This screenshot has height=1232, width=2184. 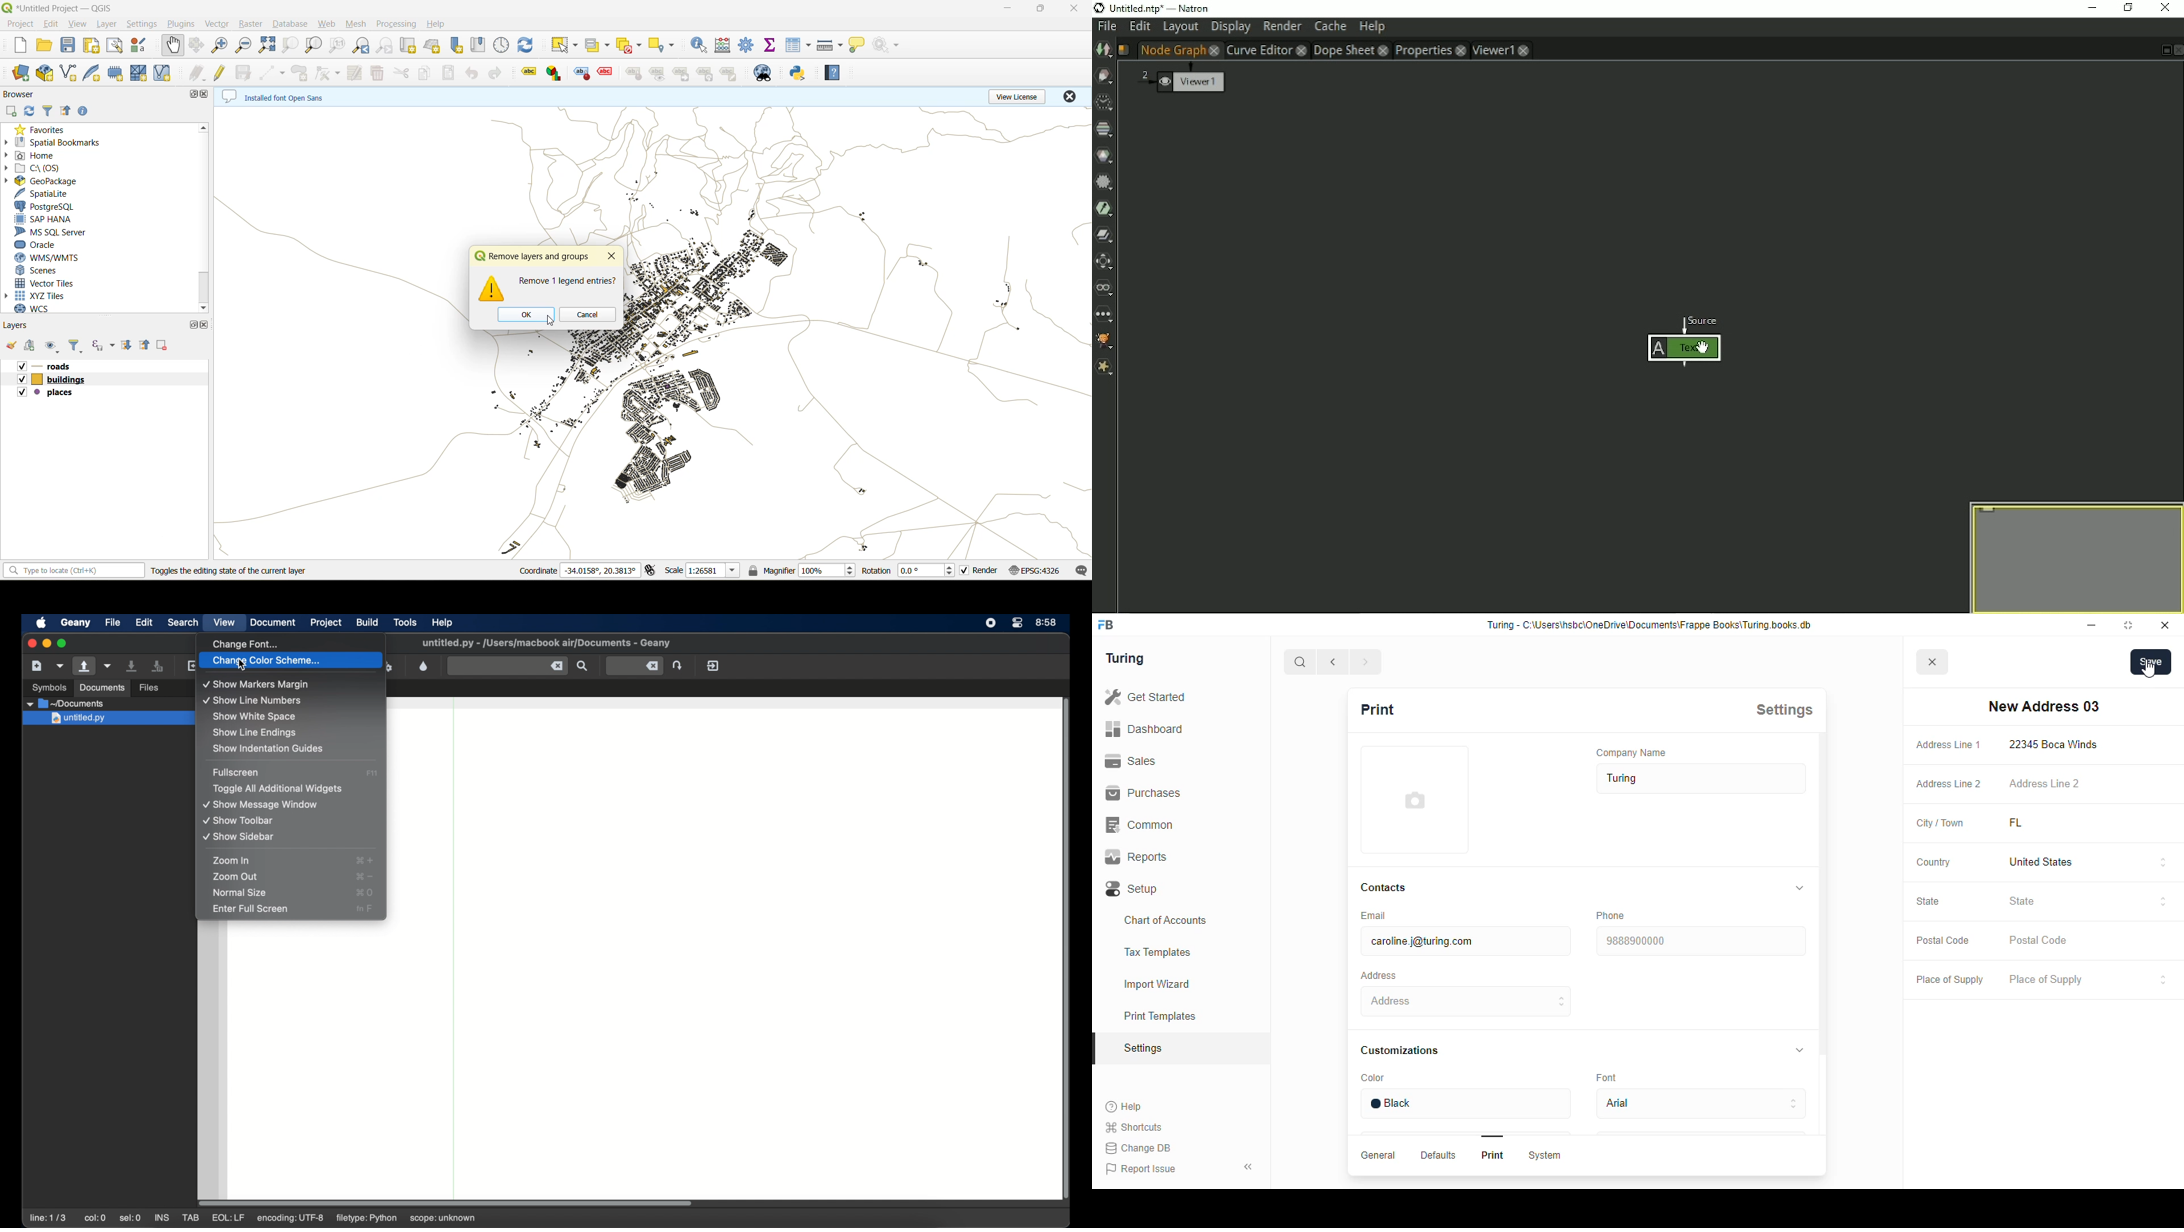 What do you see at coordinates (1942, 941) in the screenshot?
I see `postal code` at bounding box center [1942, 941].